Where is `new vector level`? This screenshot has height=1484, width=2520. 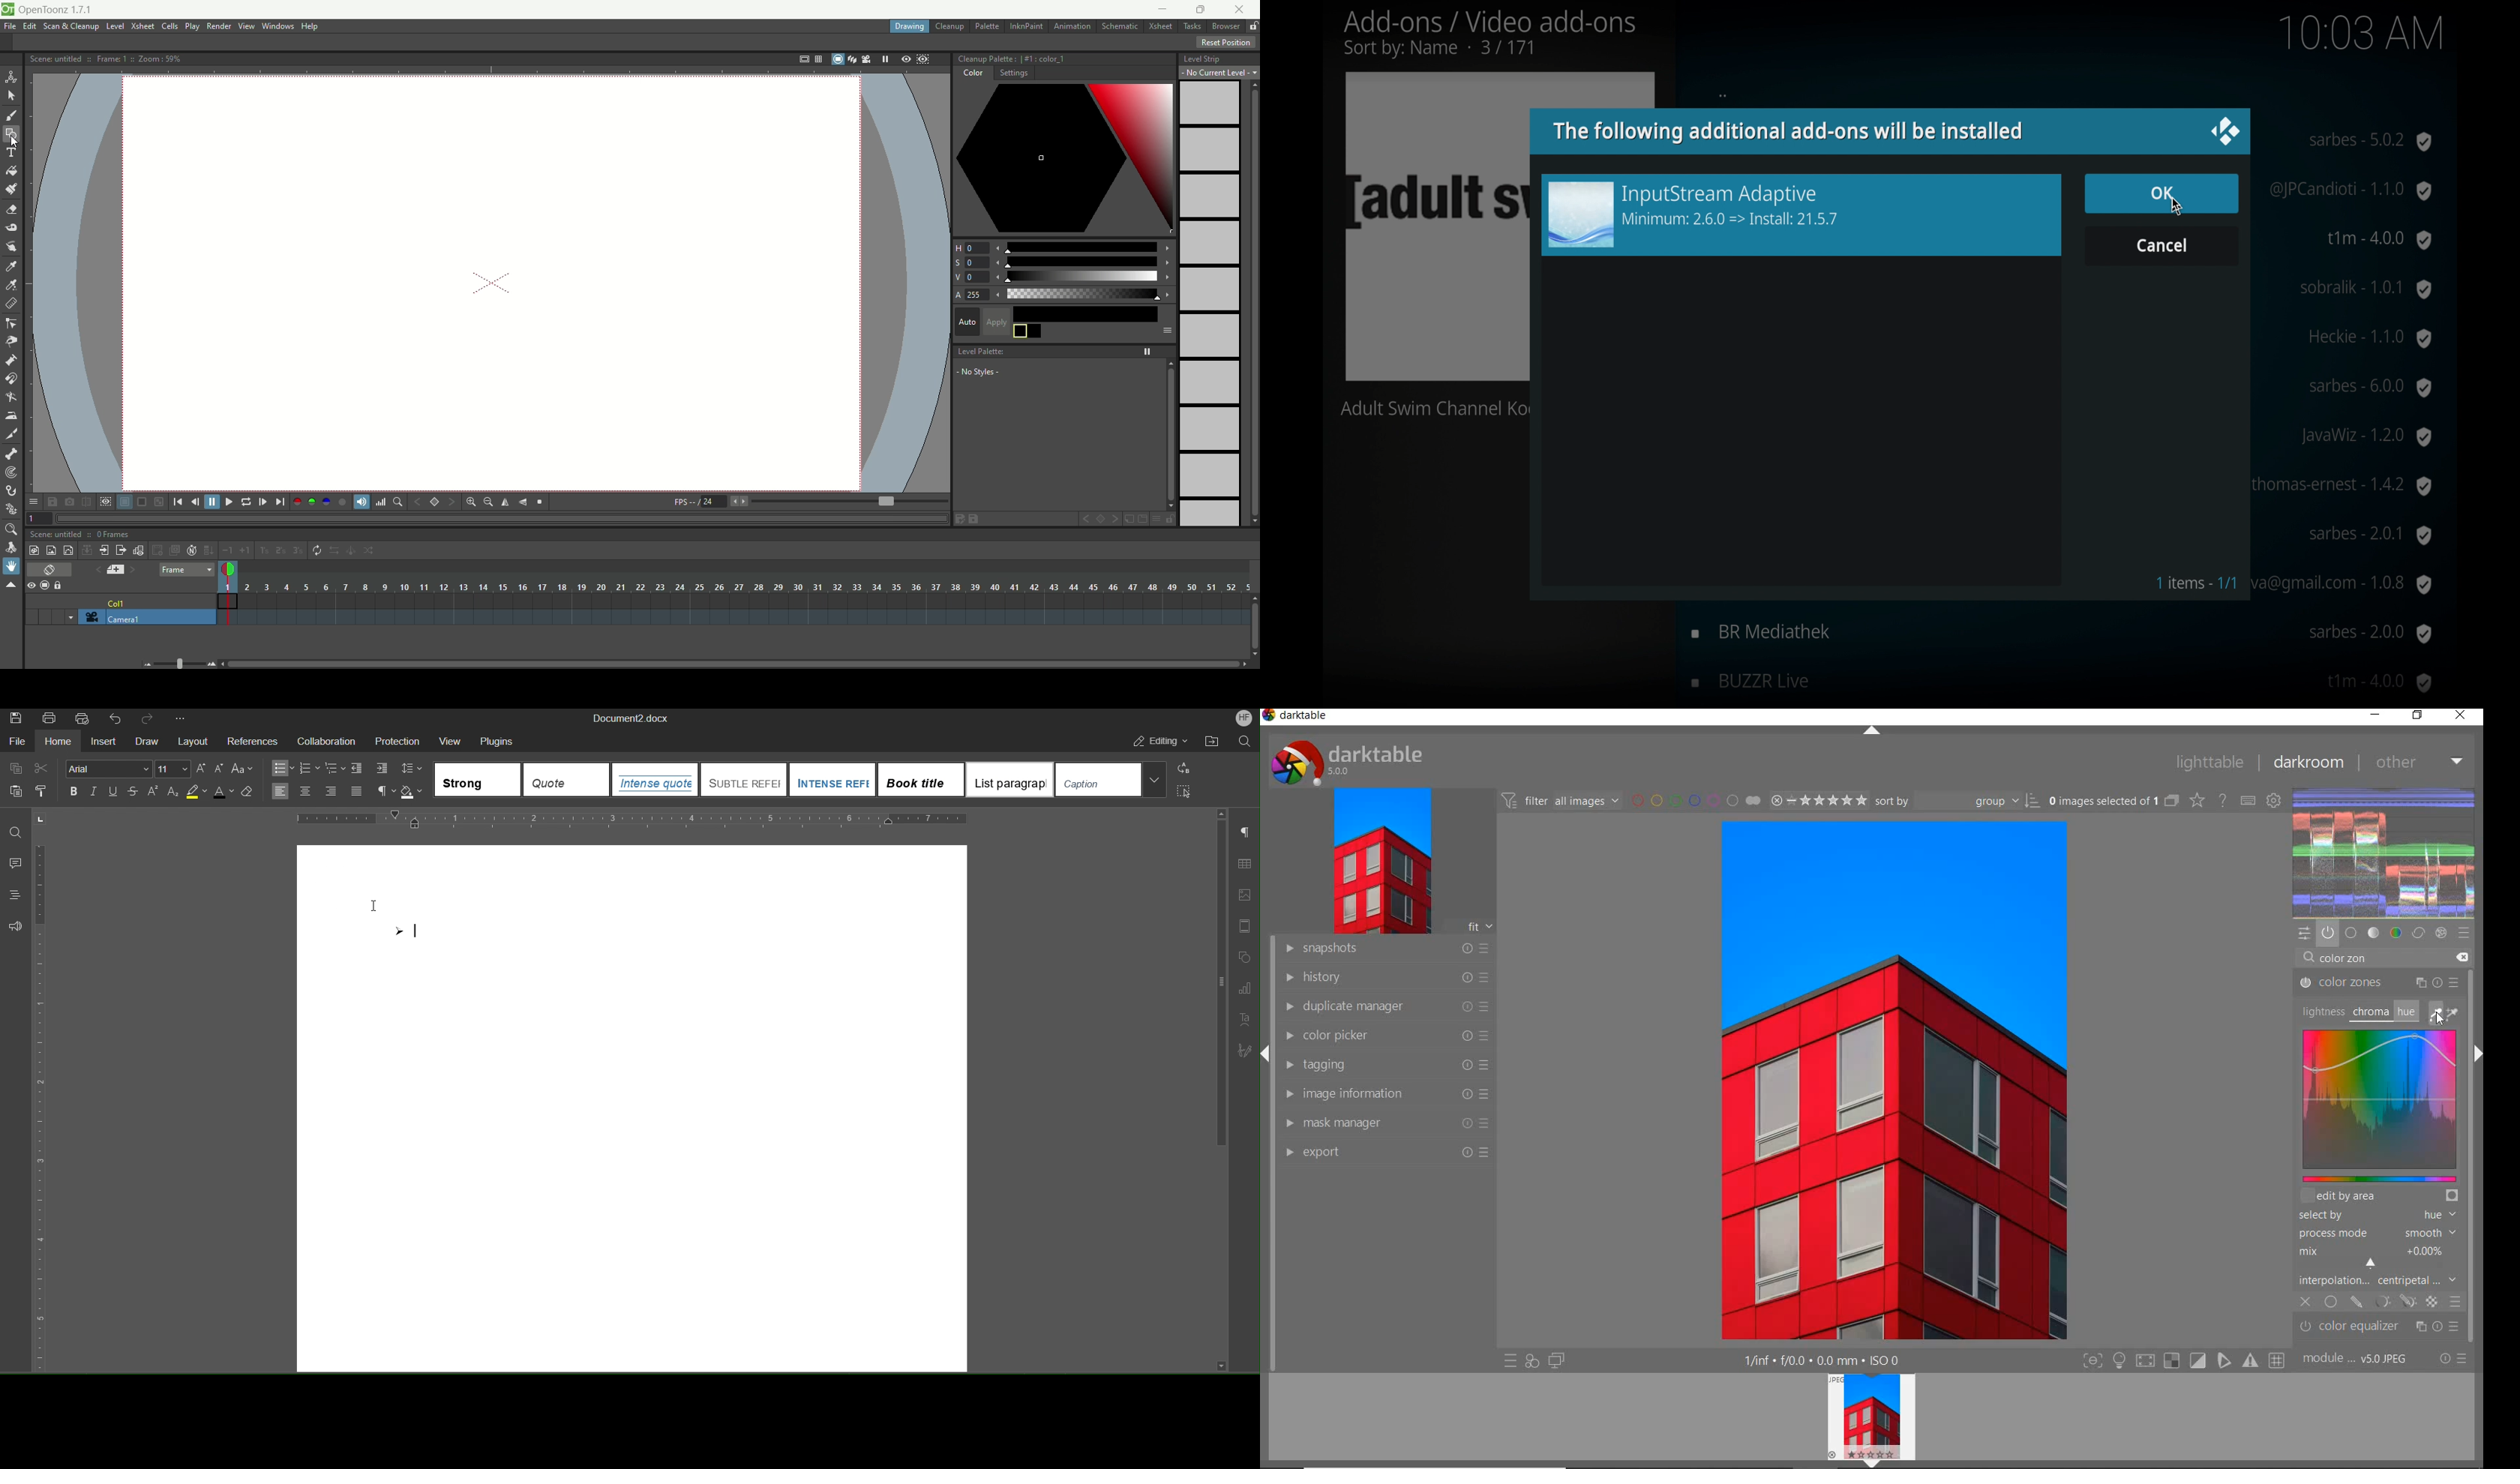 new vector level is located at coordinates (68, 551).